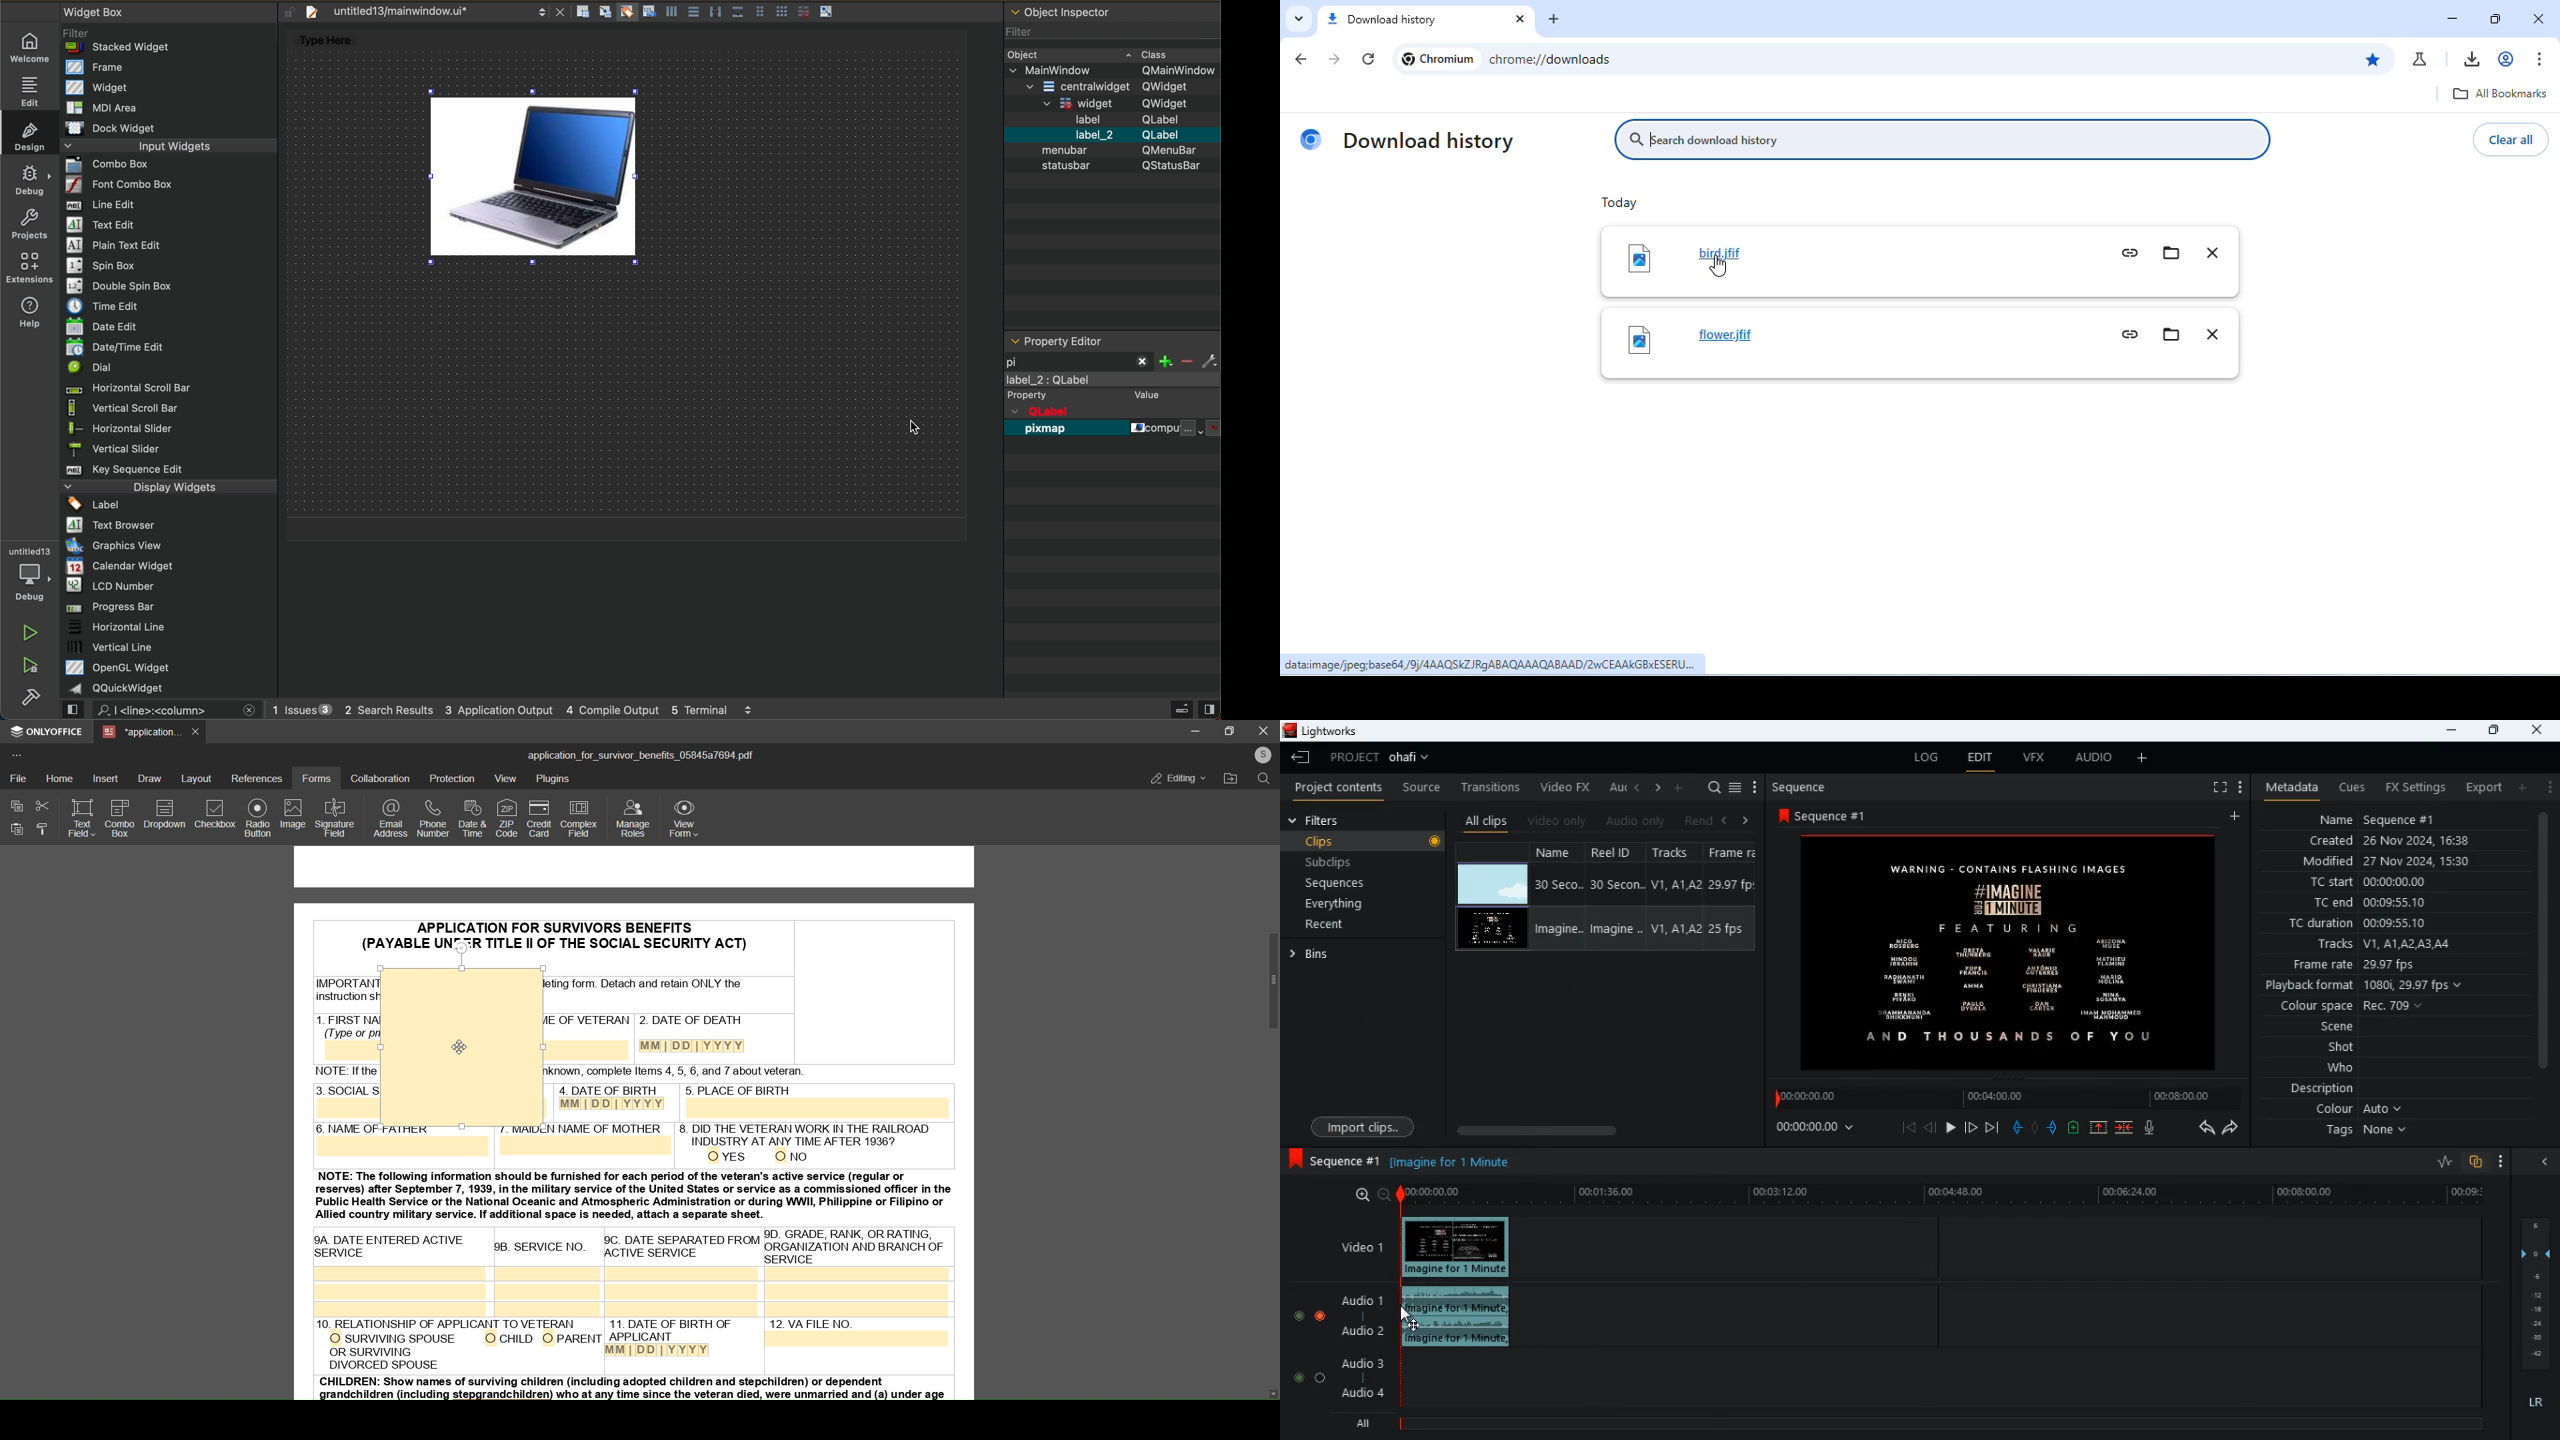 The width and height of the screenshot is (2576, 1456). I want to click on file tab, so click(432, 14).